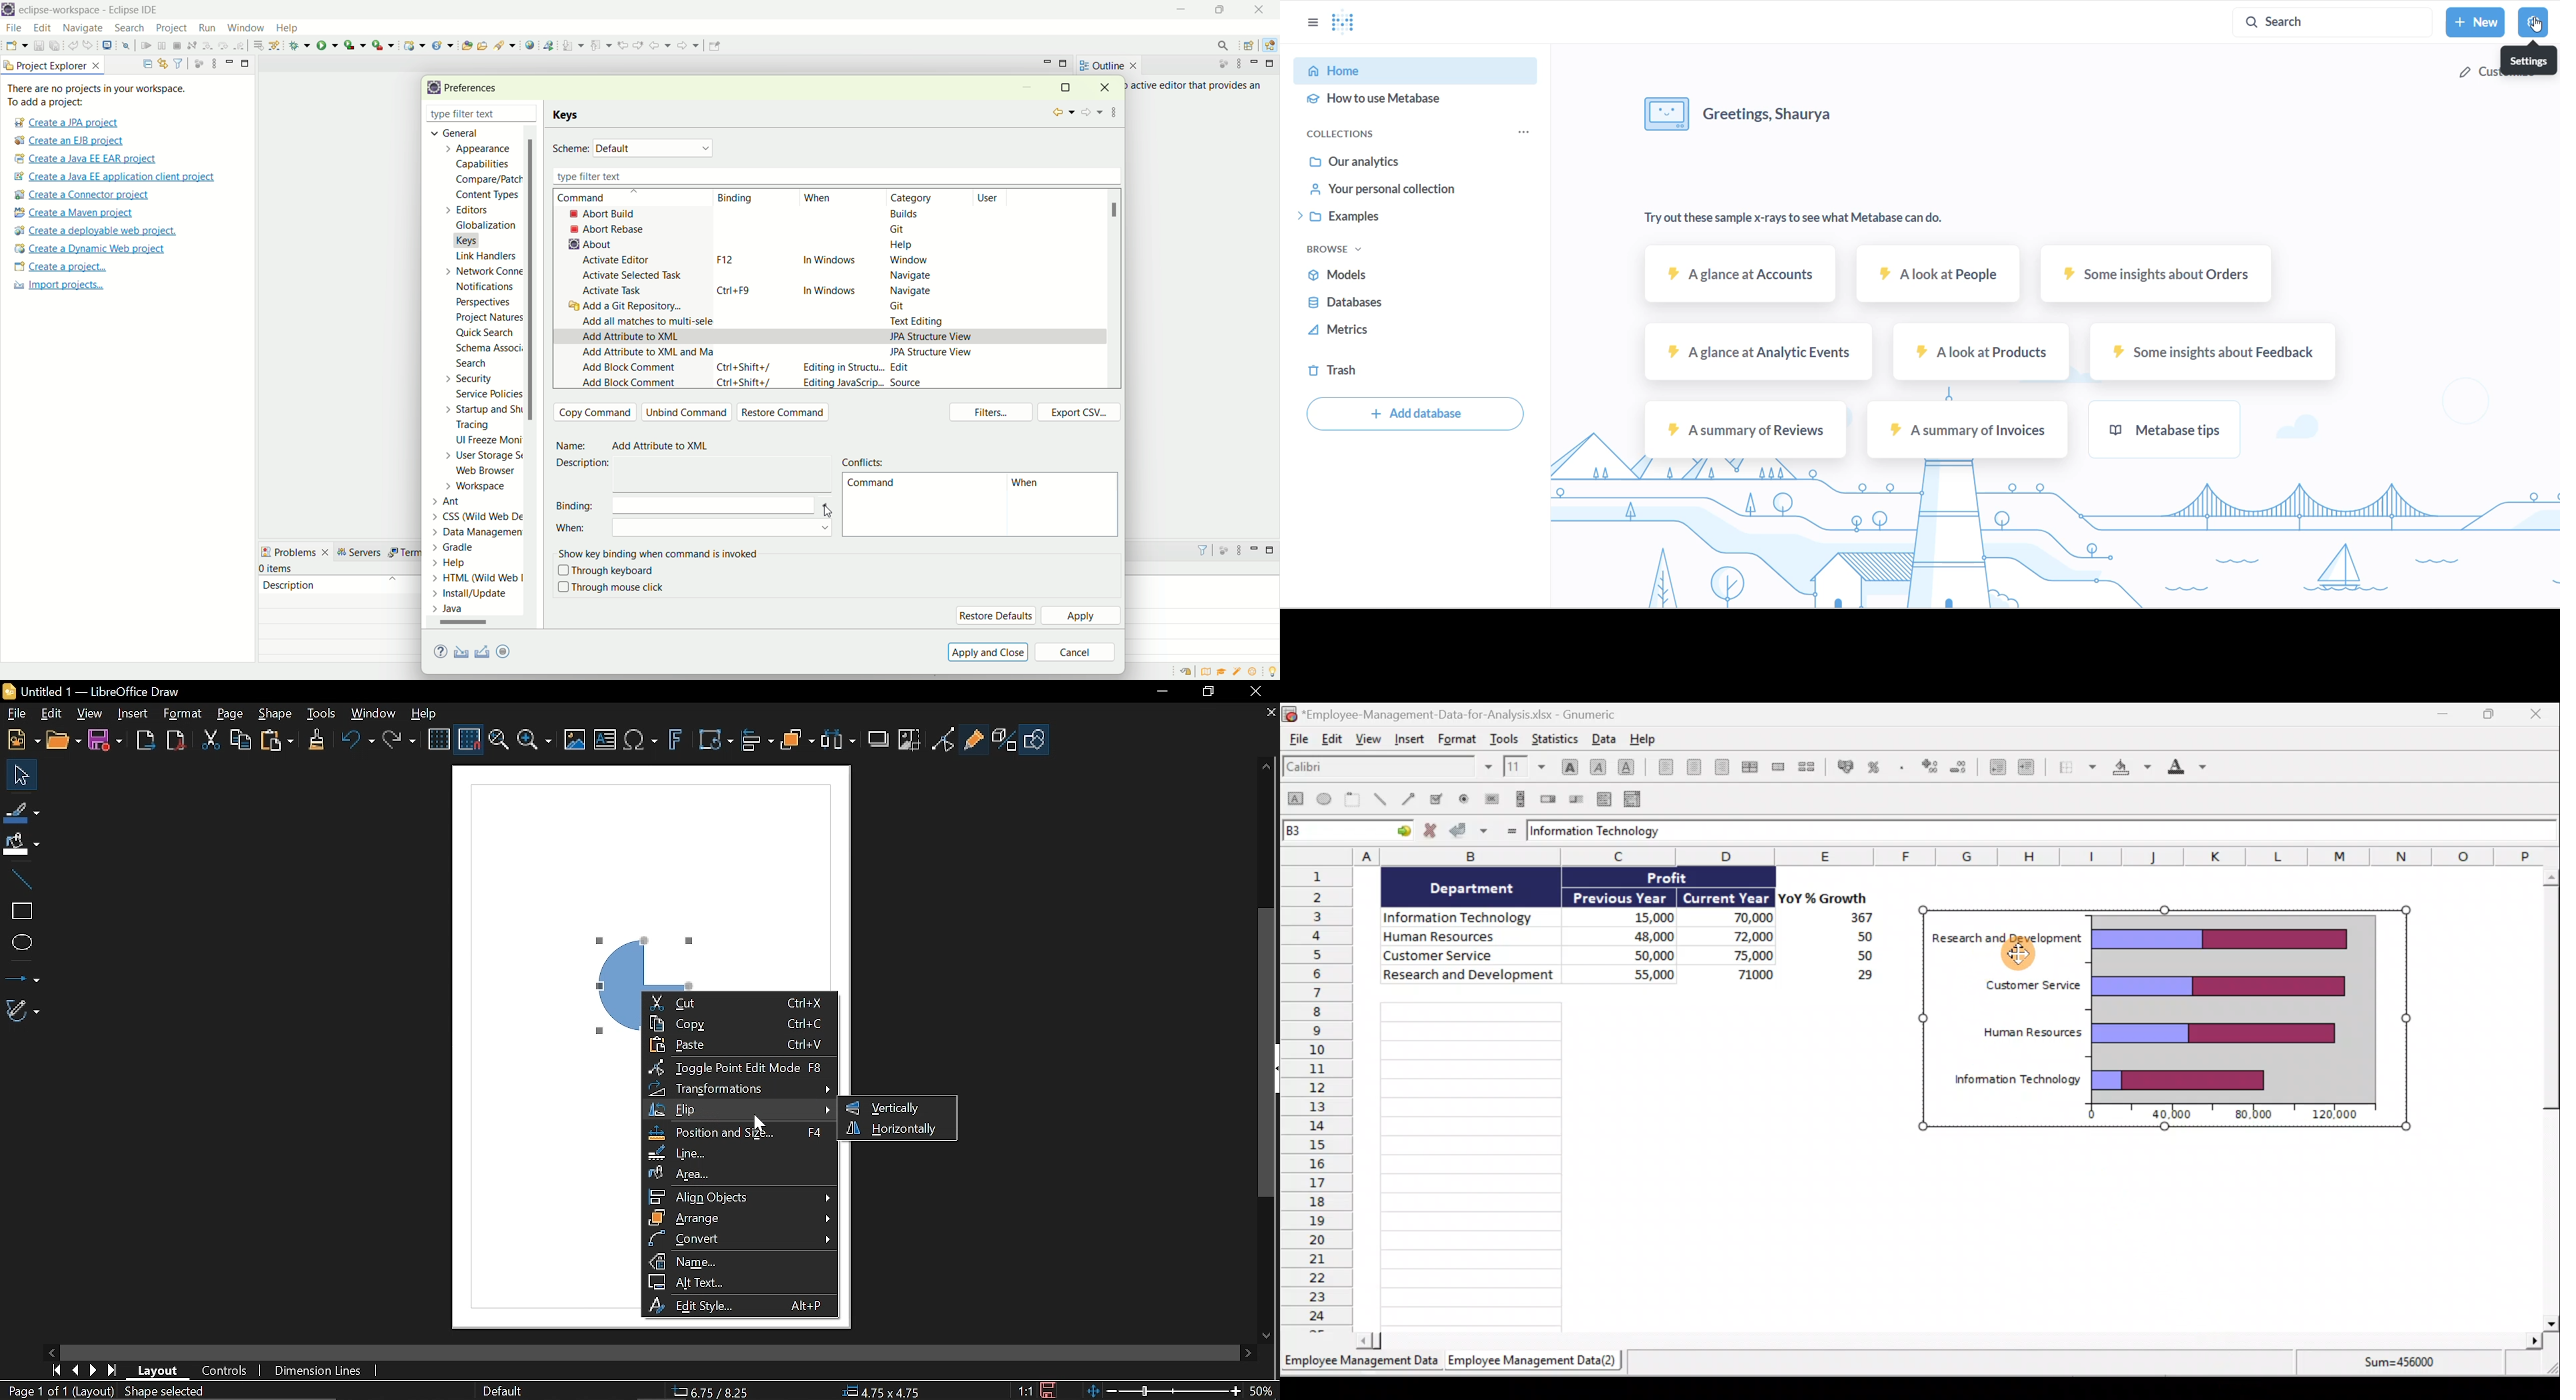 This screenshot has width=2576, height=1400. What do you see at coordinates (629, 382) in the screenshot?
I see `add block comment` at bounding box center [629, 382].